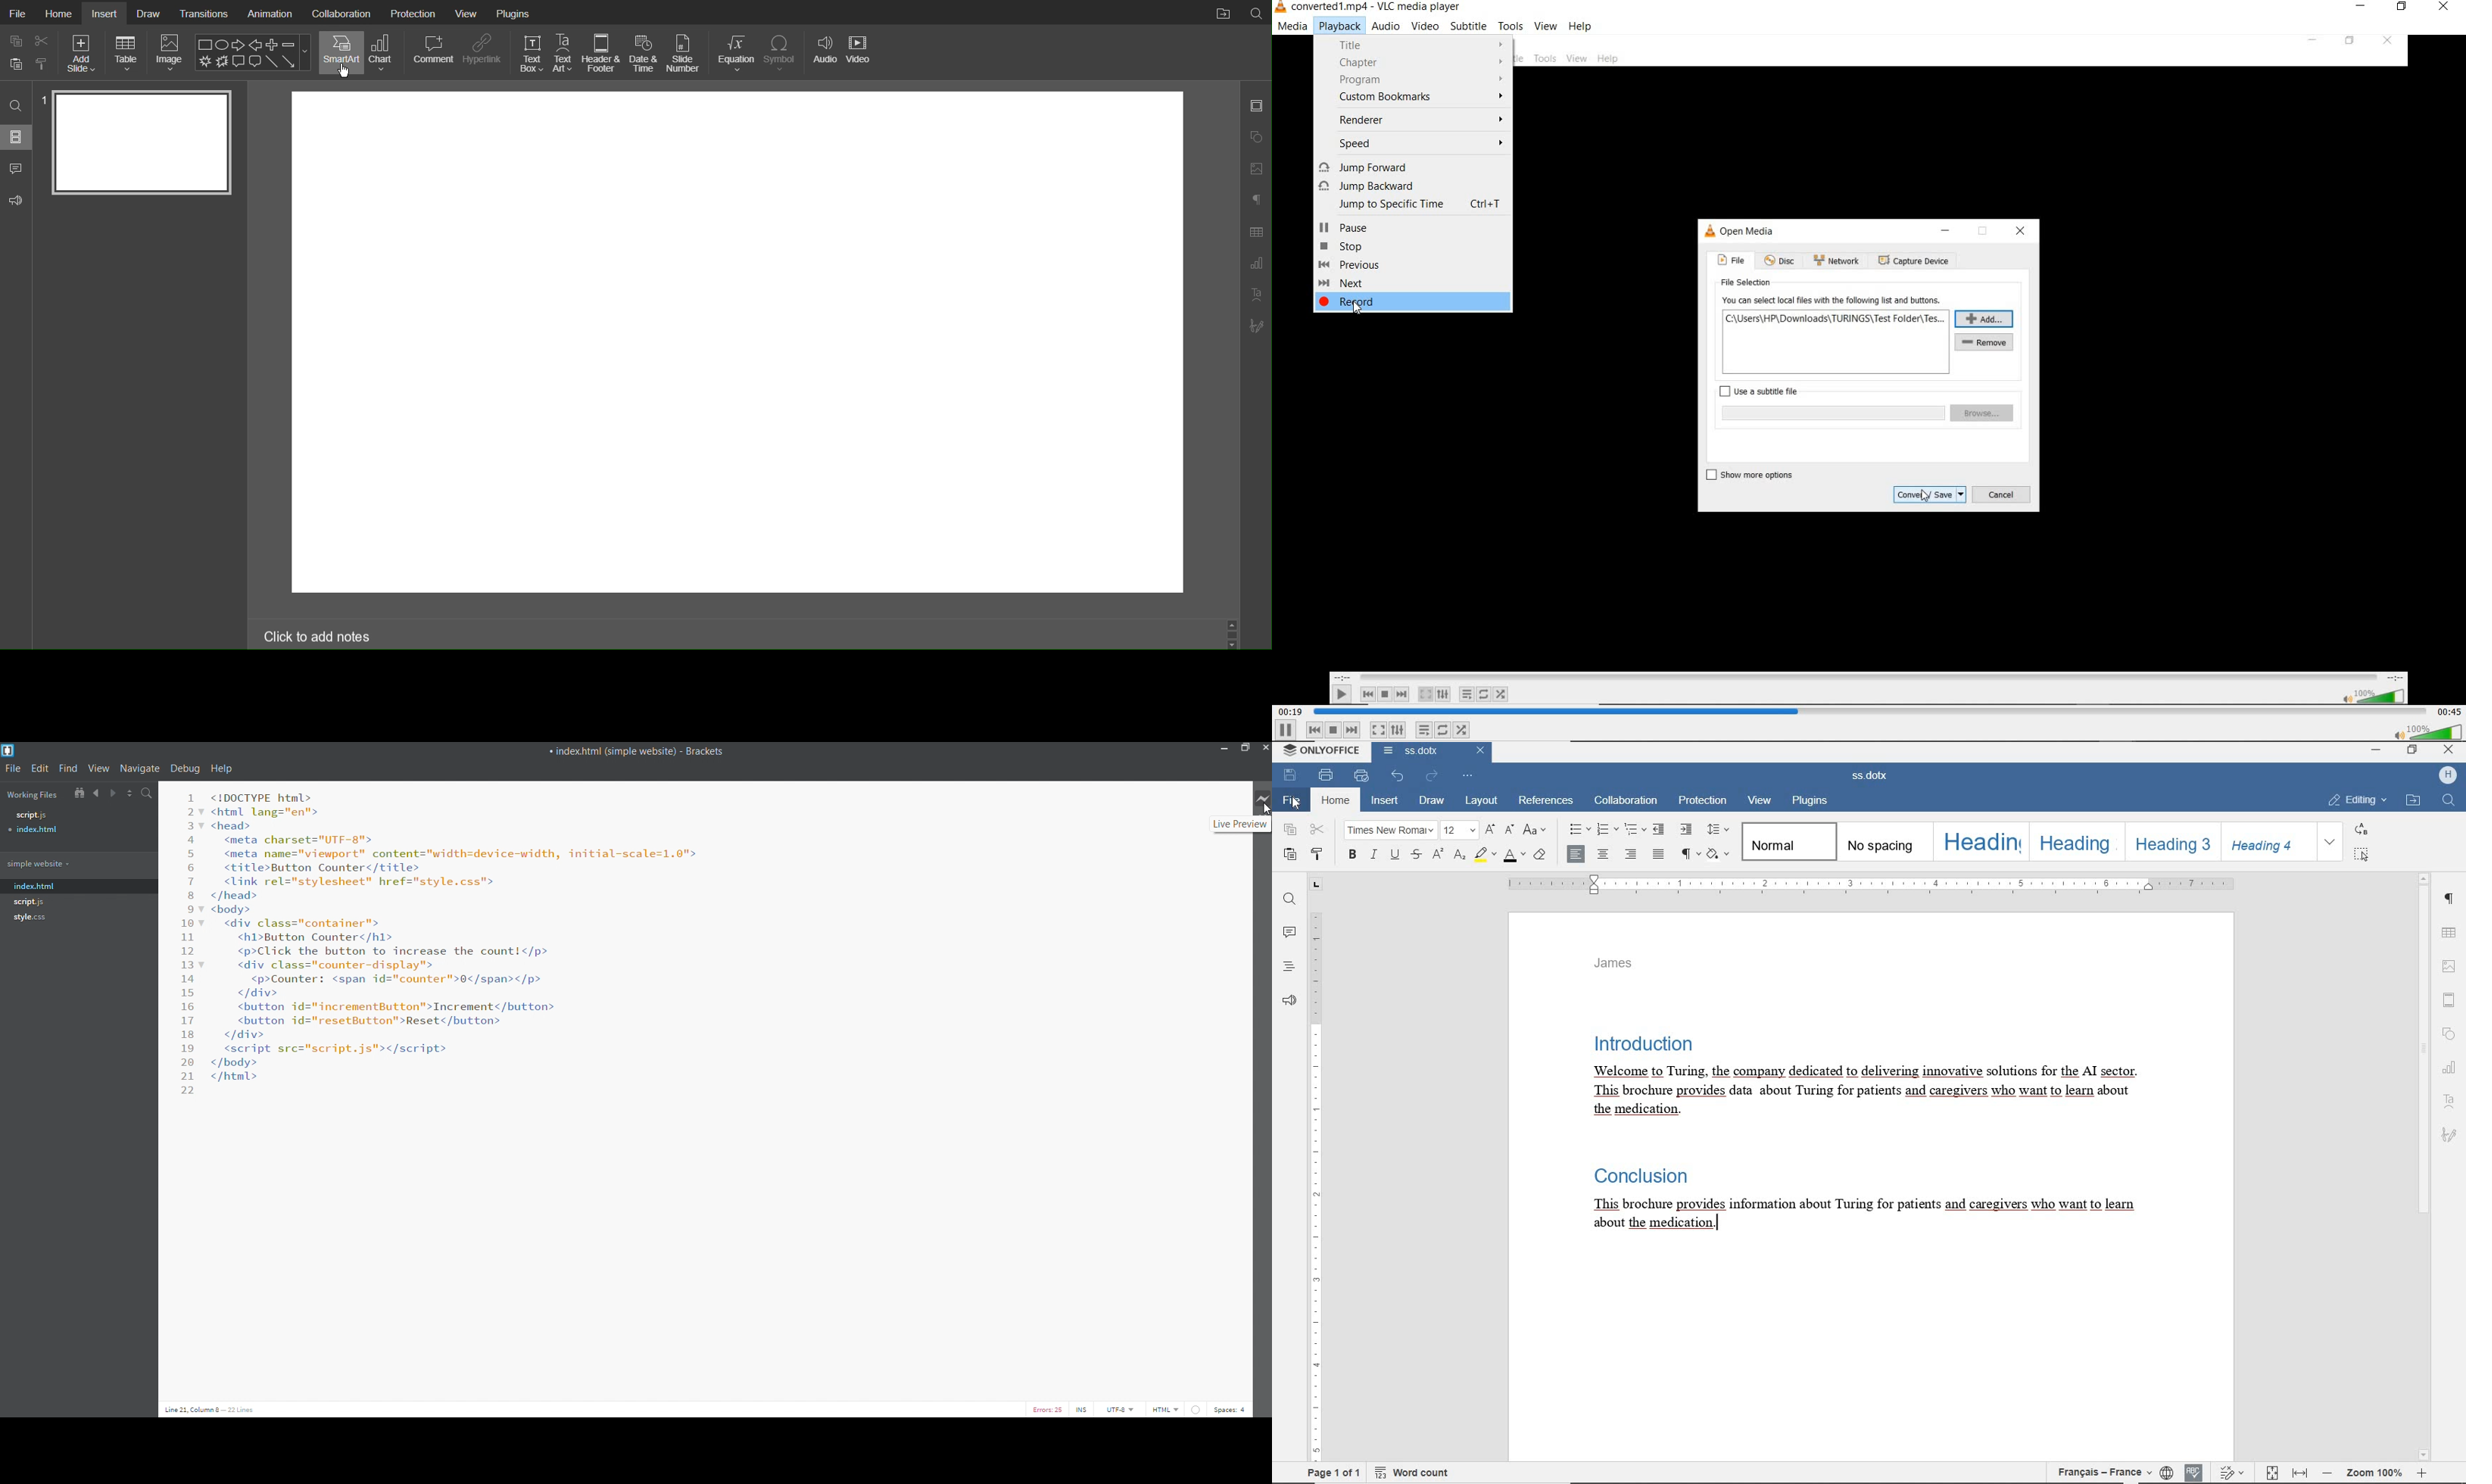 This screenshot has height=1484, width=2492. I want to click on down, so click(1233, 643).